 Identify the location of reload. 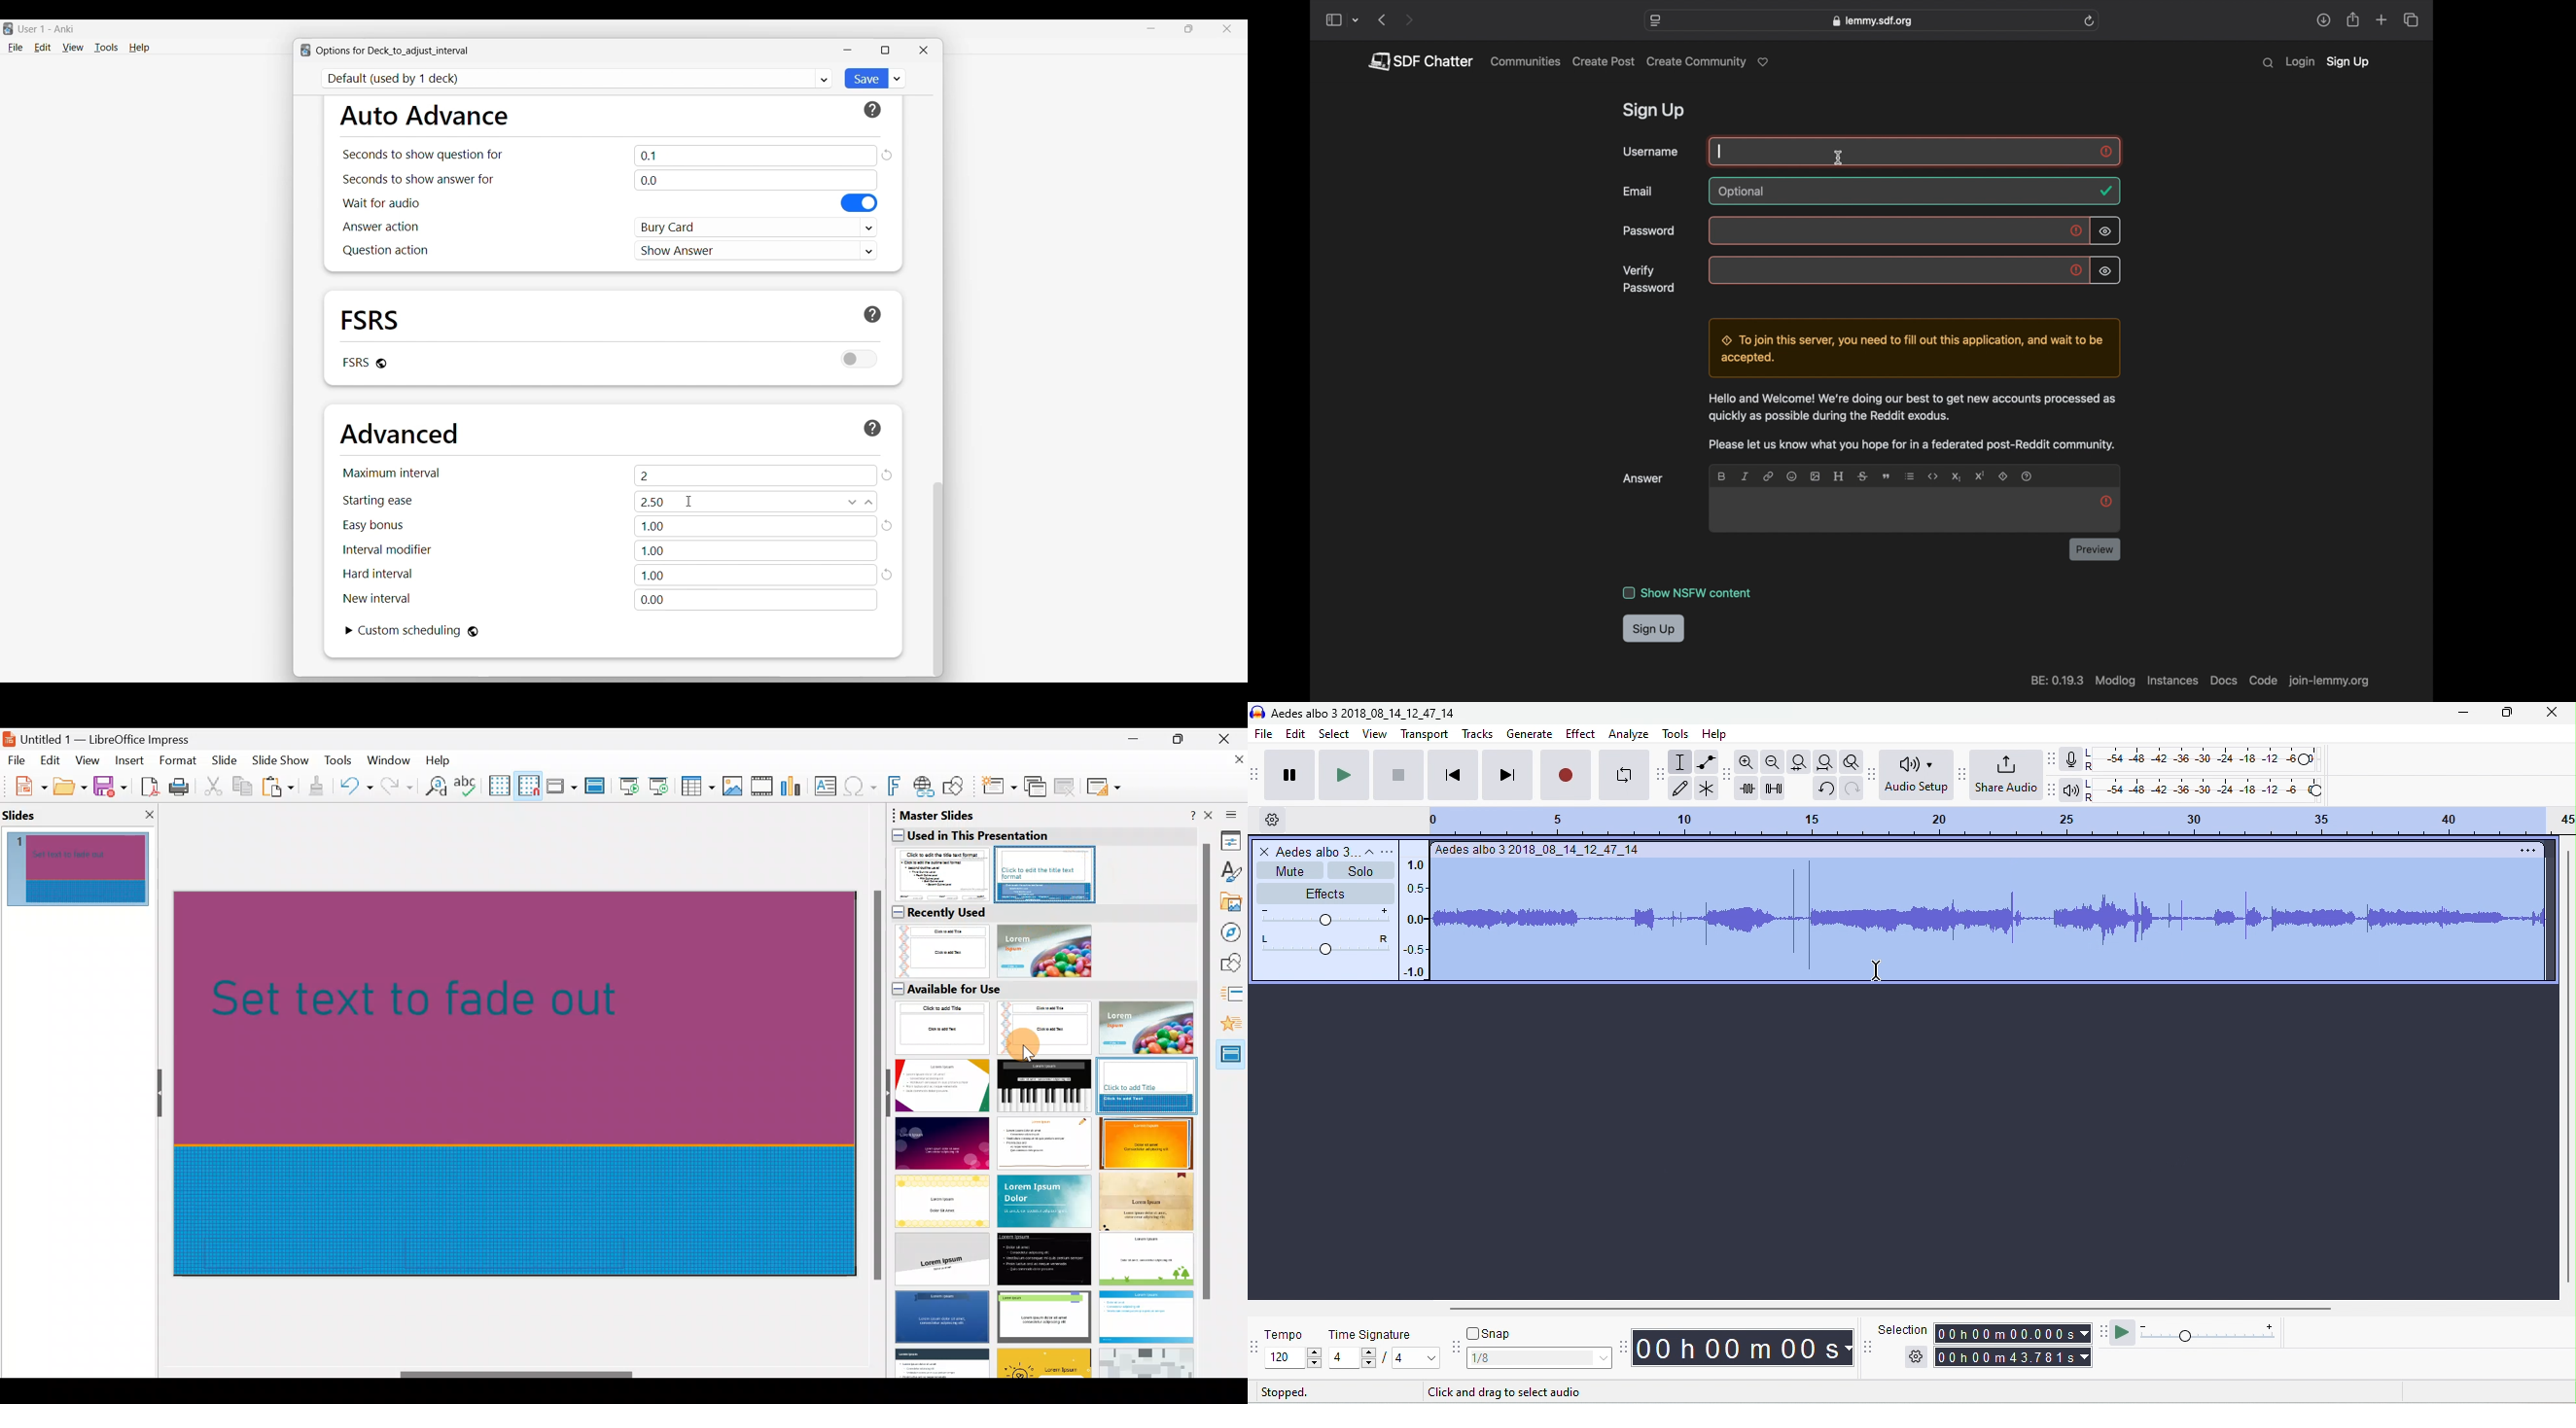
(889, 576).